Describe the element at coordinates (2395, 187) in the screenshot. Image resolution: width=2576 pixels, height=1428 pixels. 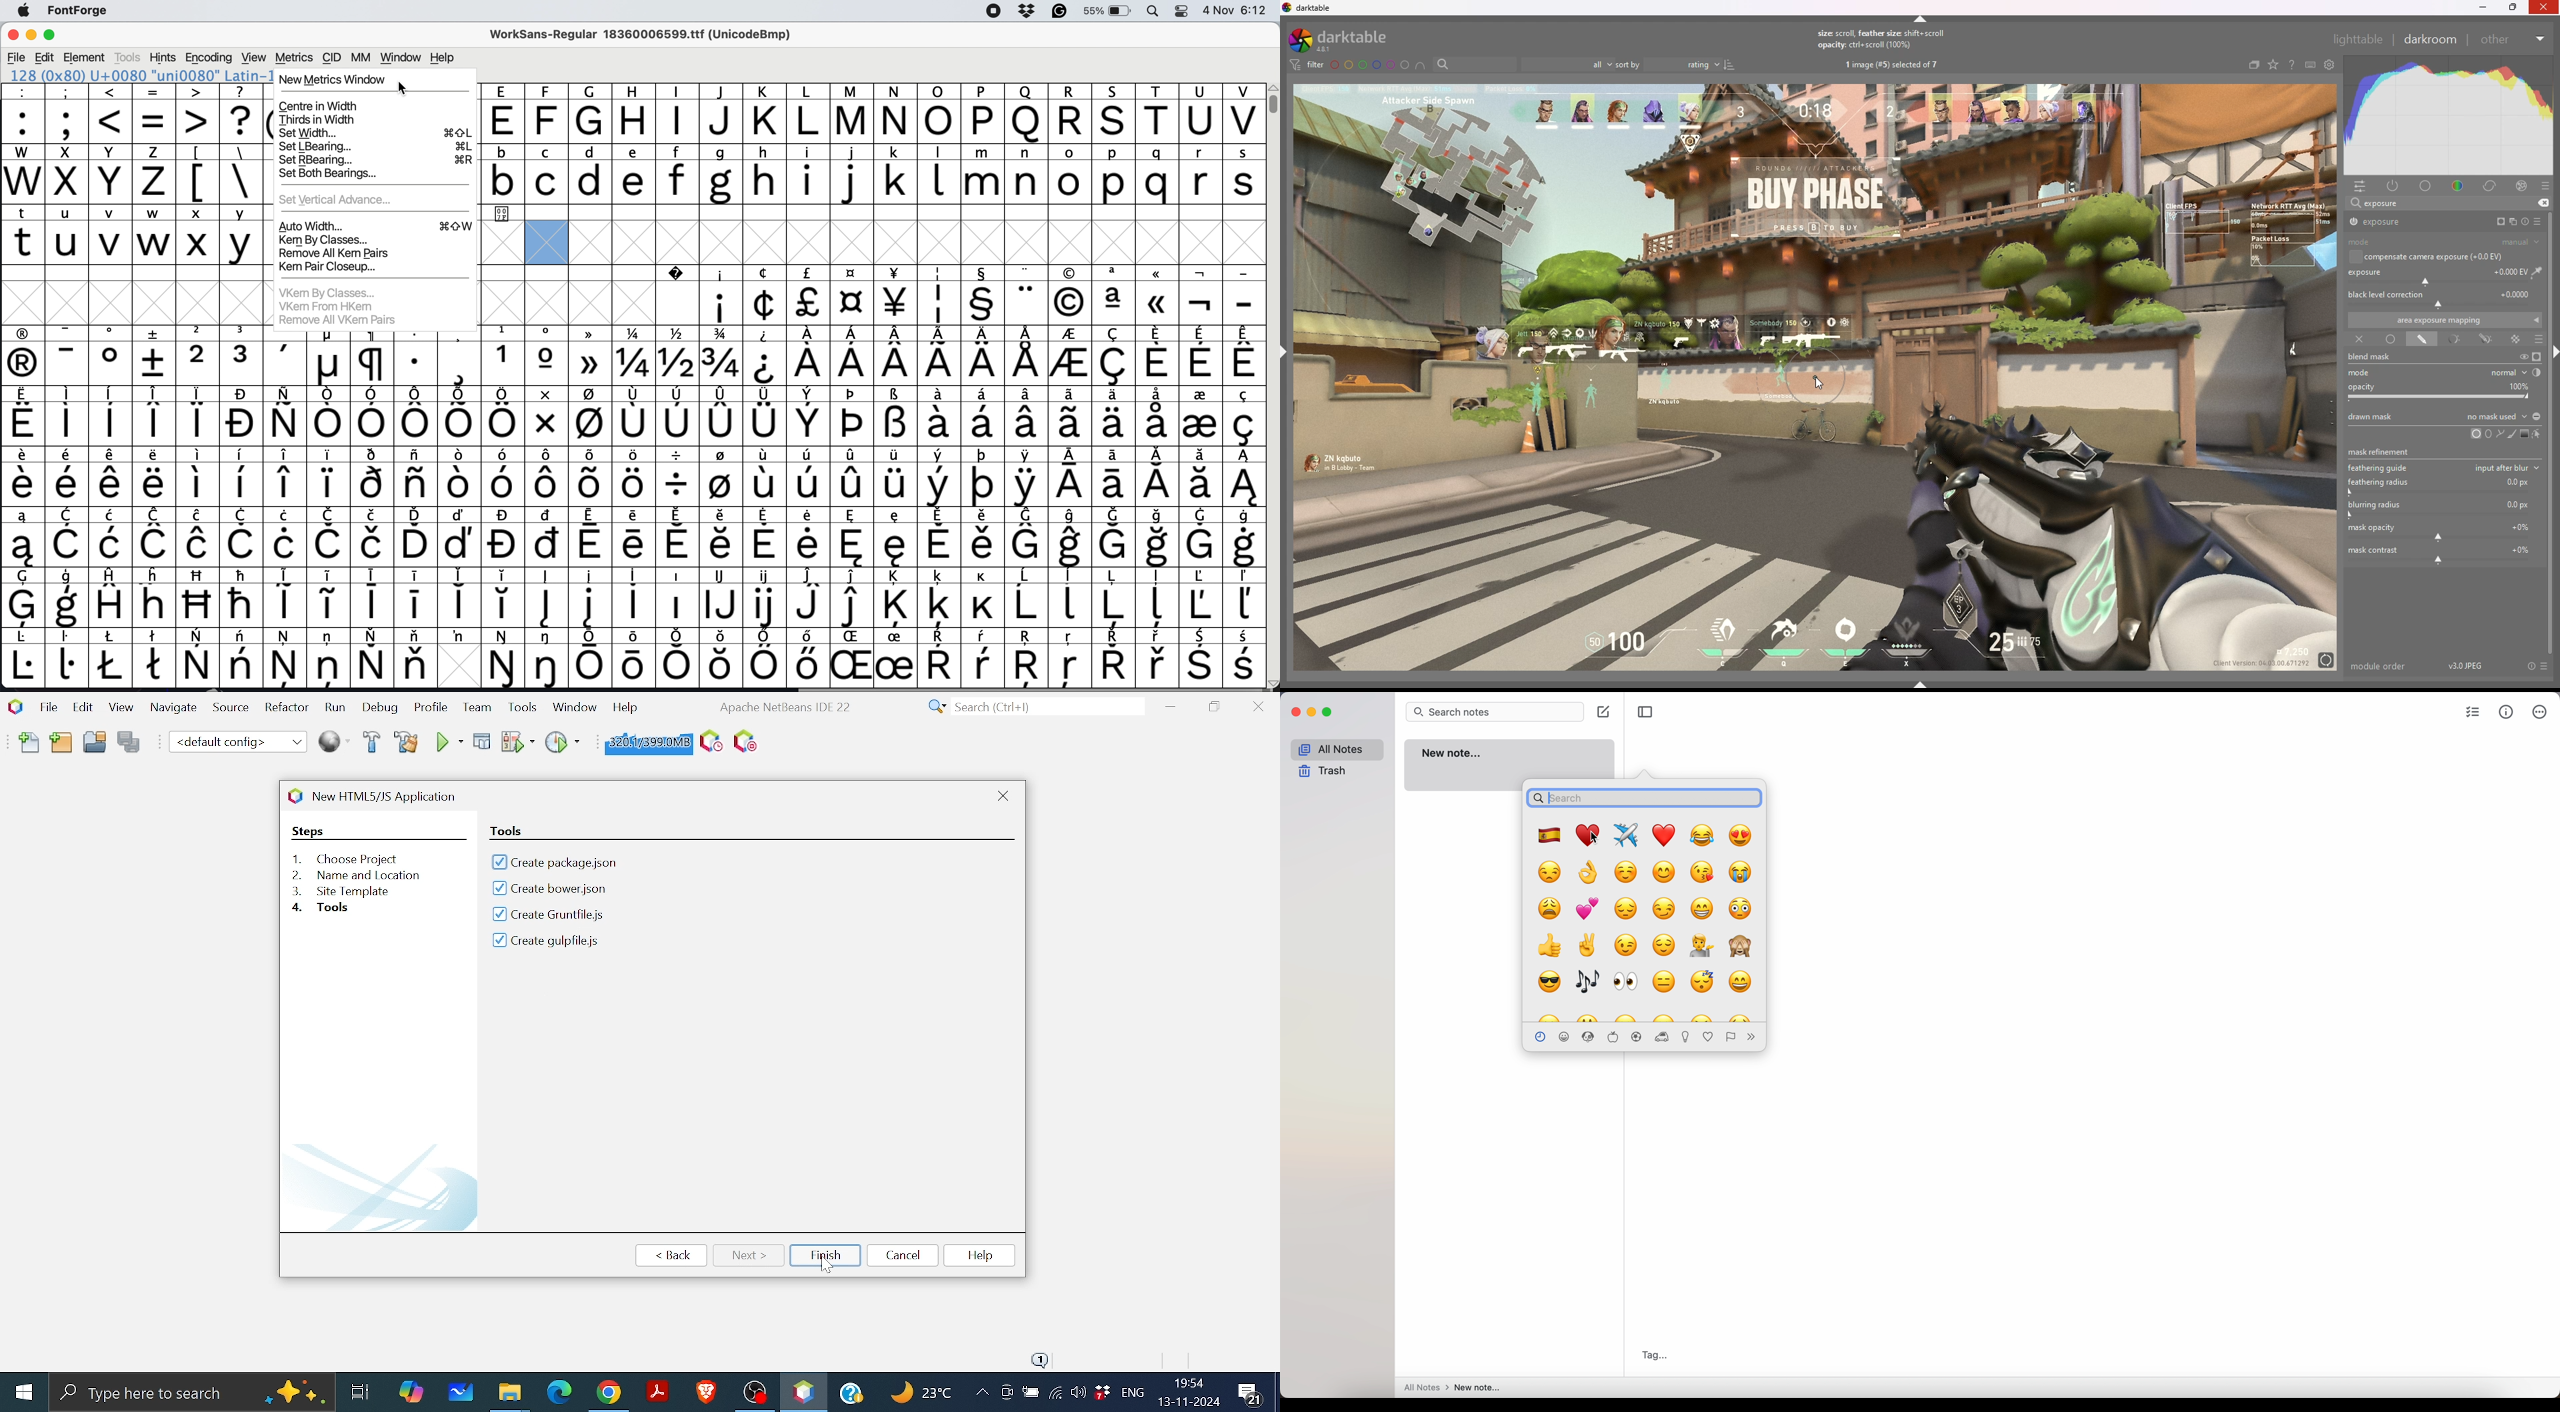
I see `active module` at that location.